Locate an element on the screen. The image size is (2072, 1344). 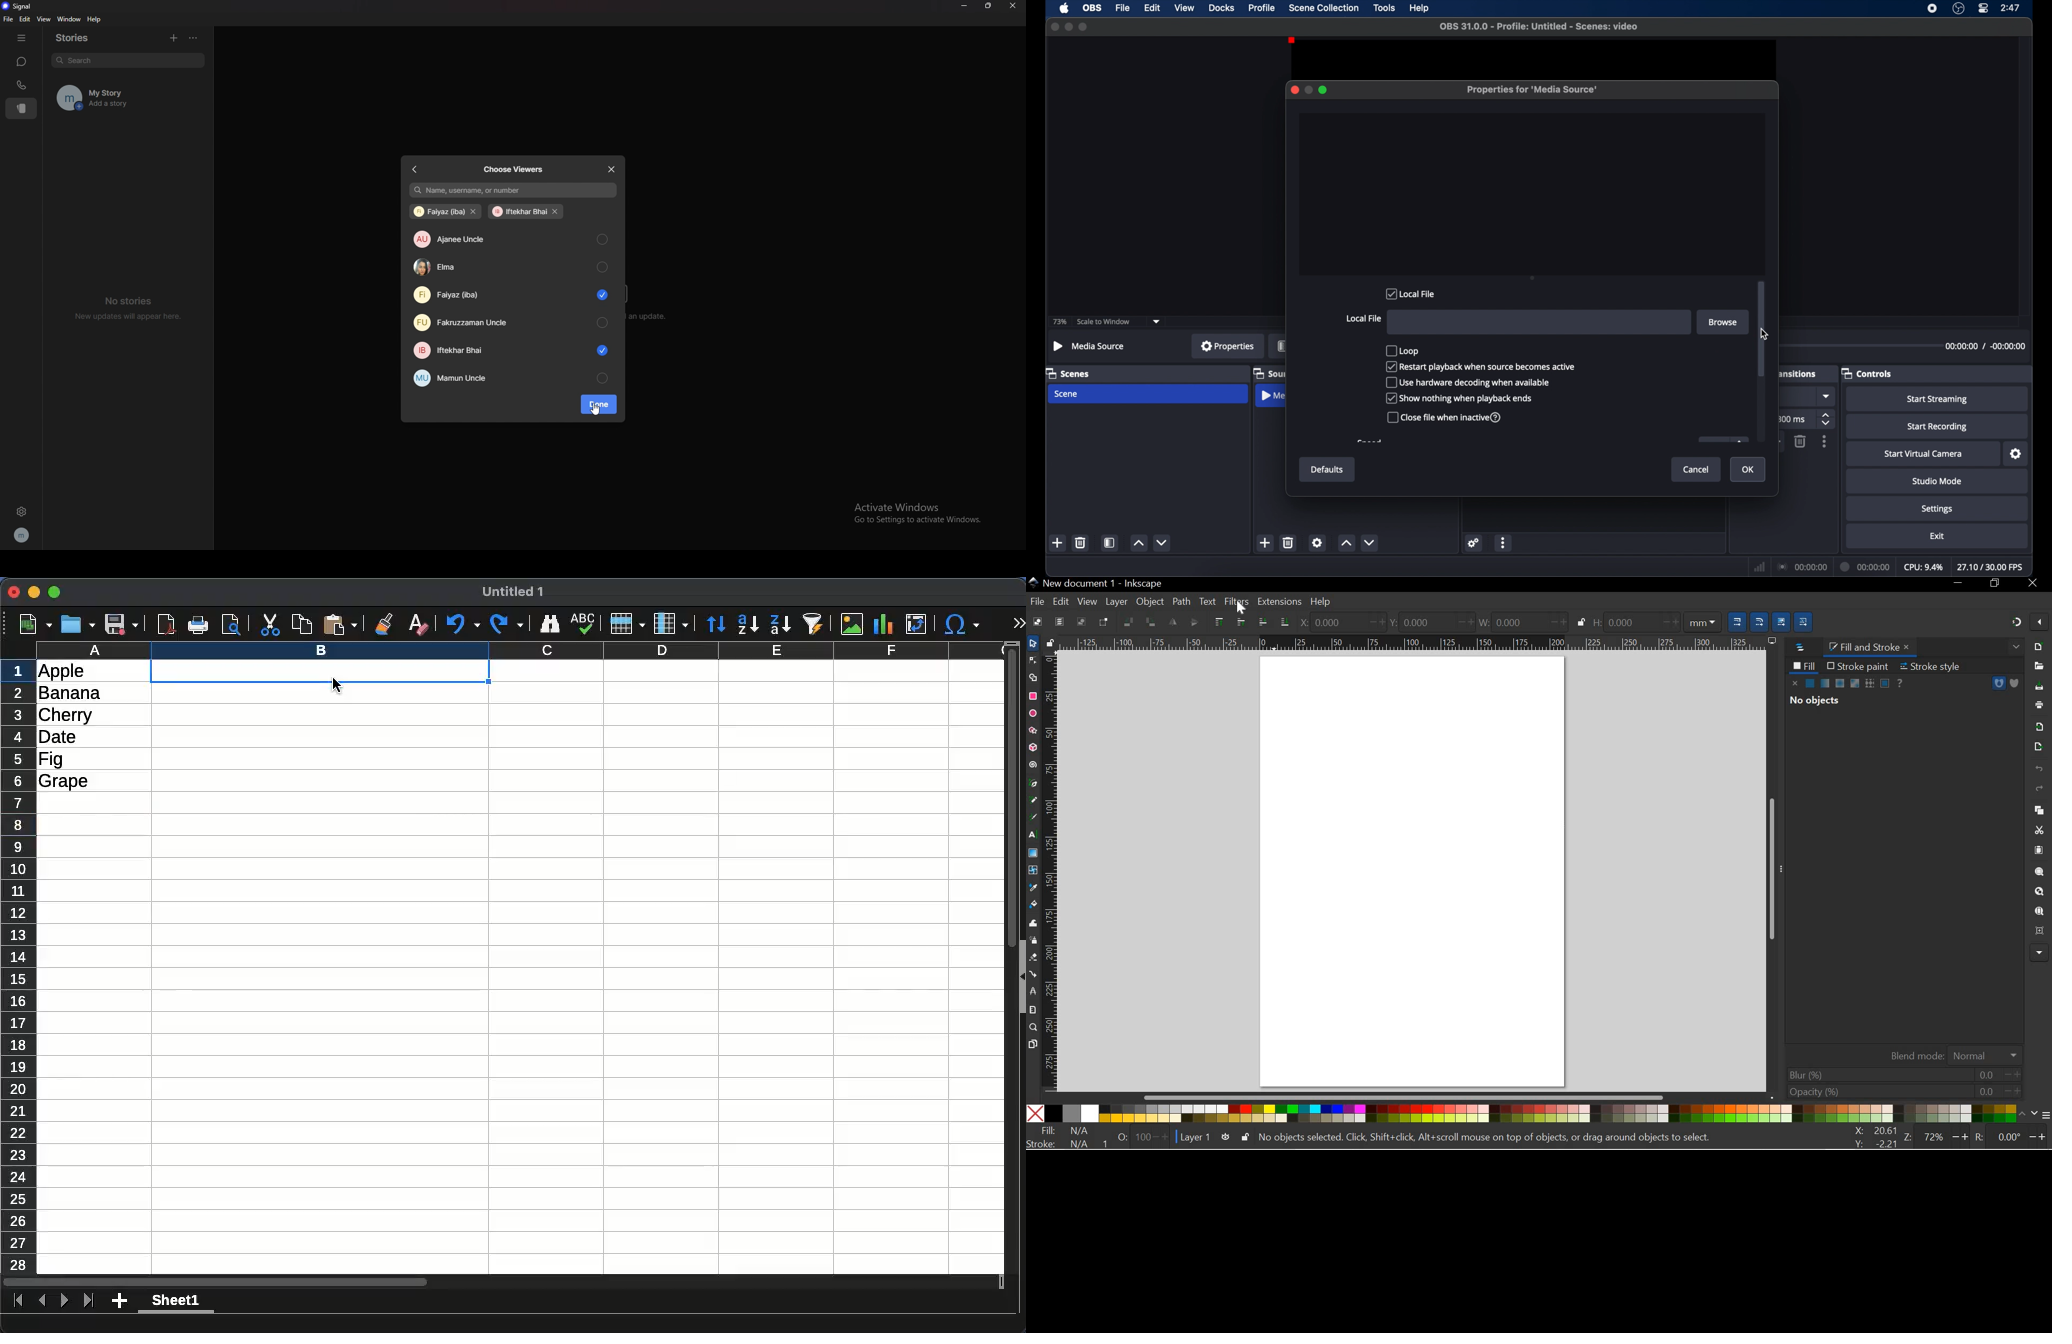
clear formatting is located at coordinates (419, 625).